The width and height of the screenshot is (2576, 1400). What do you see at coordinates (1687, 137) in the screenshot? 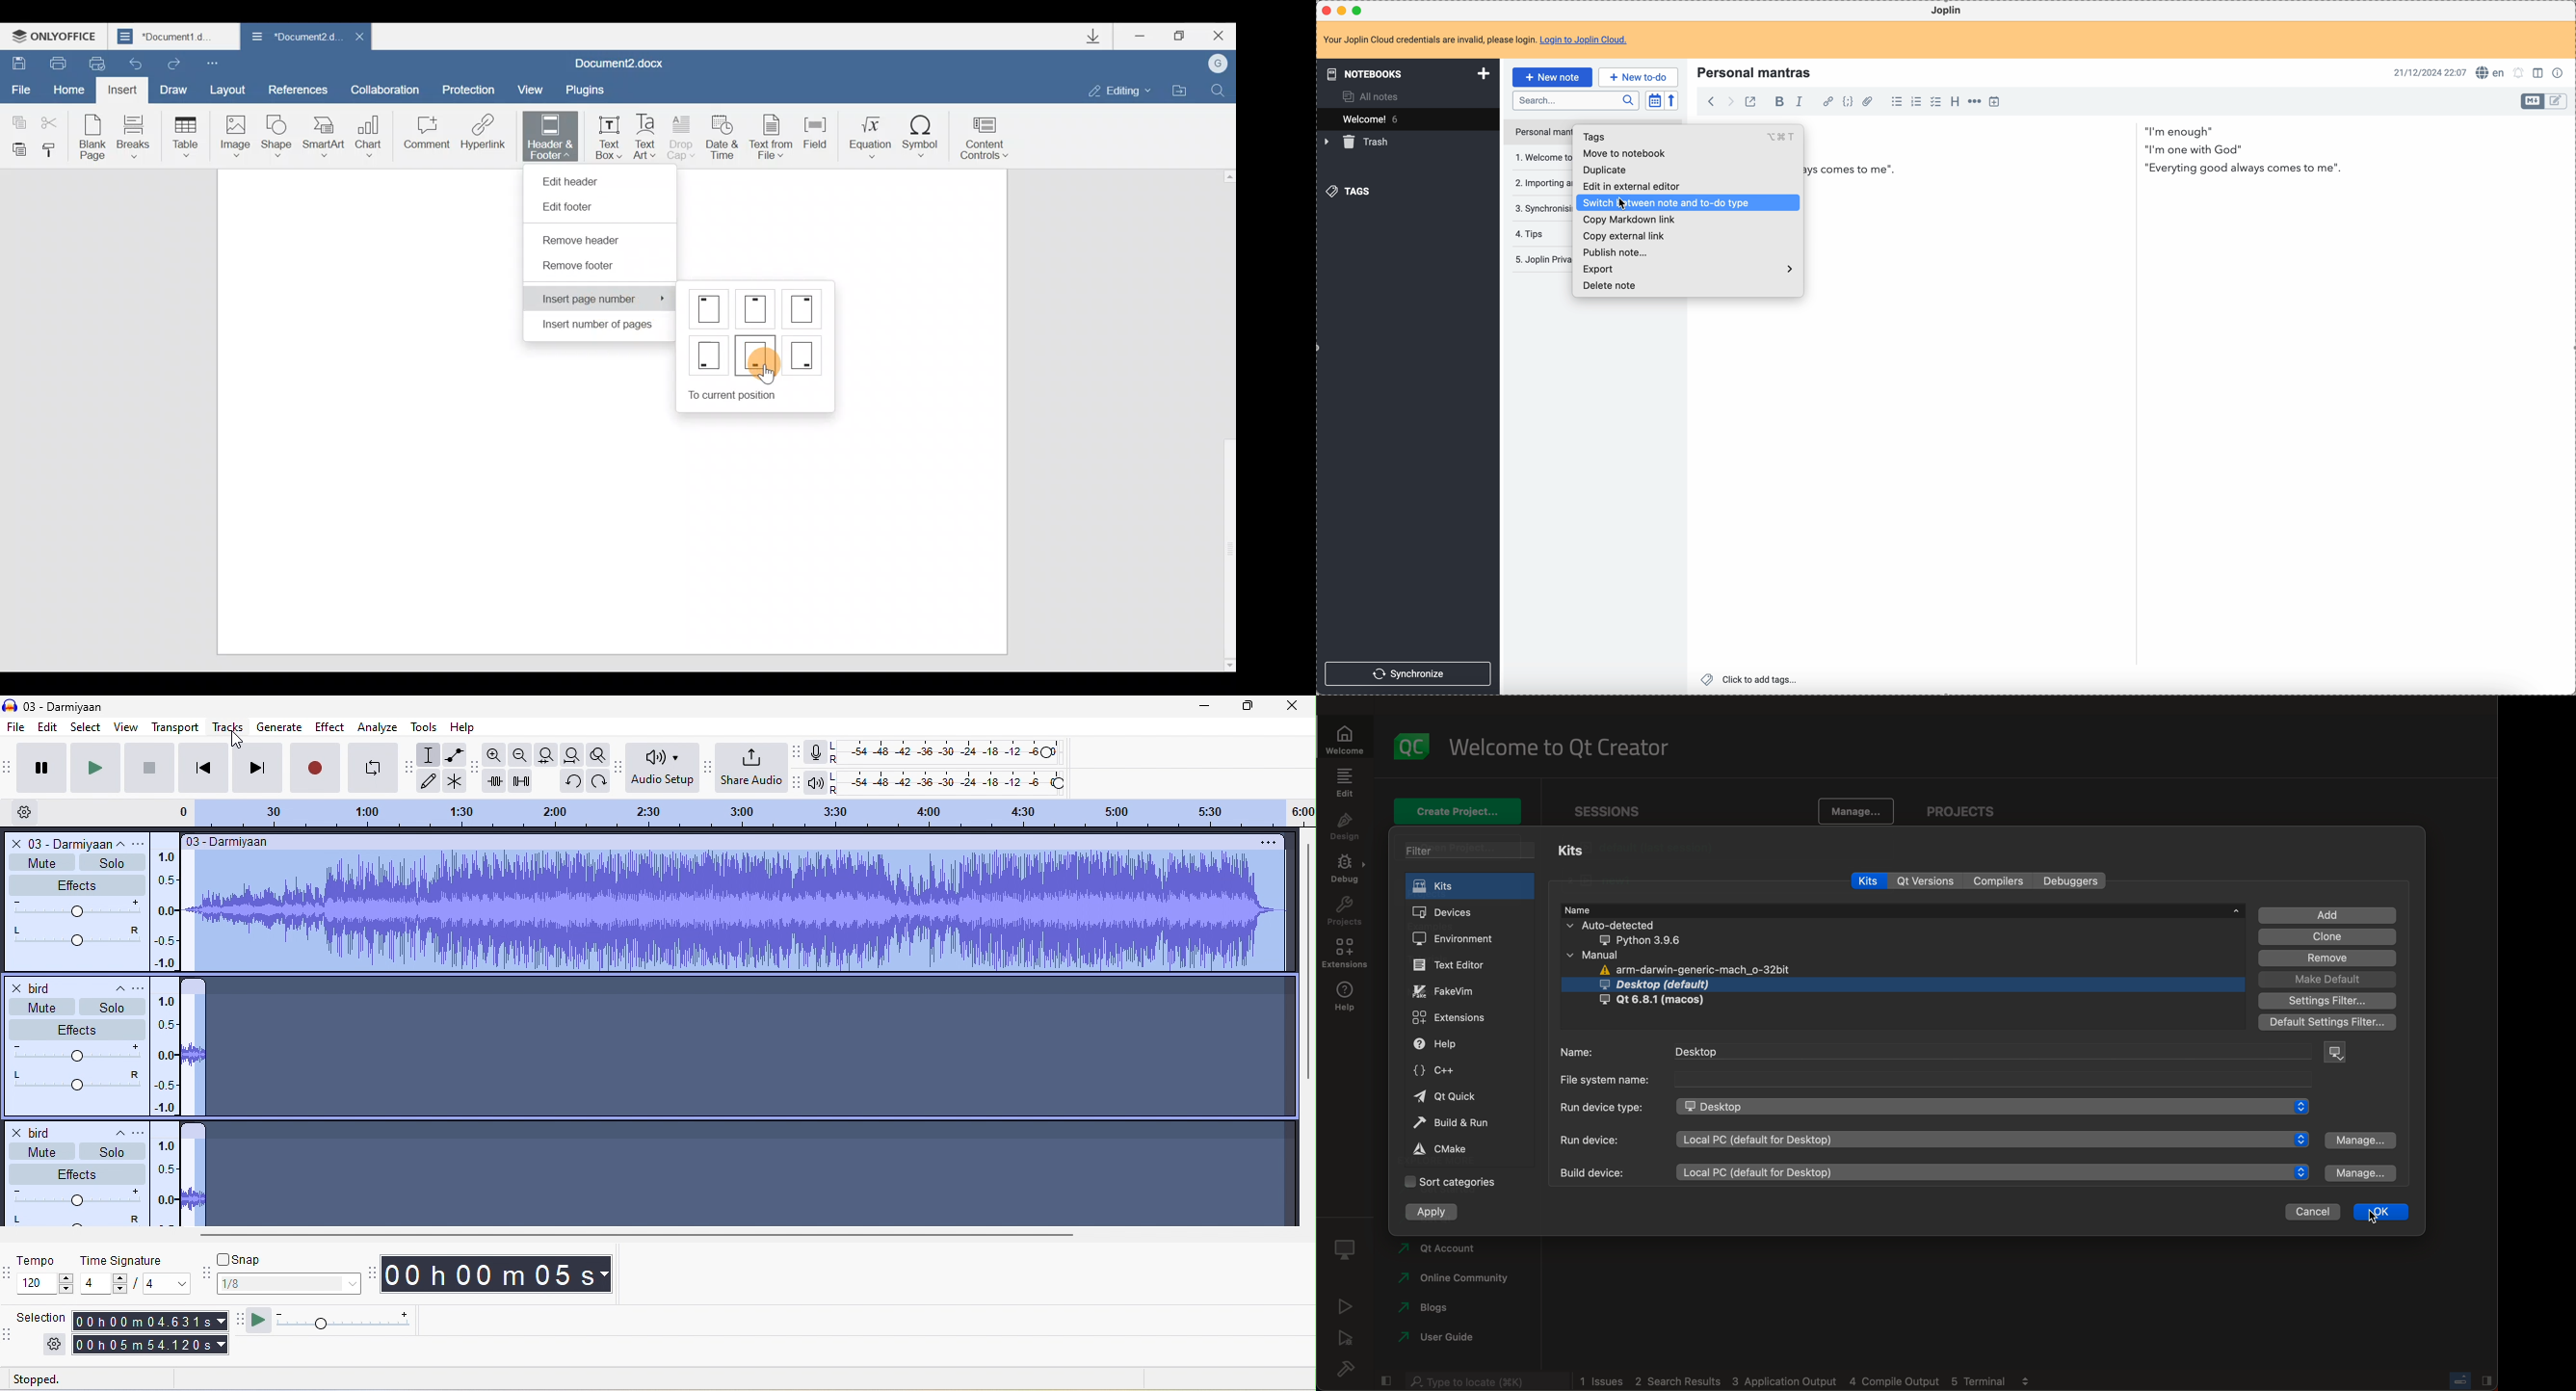
I see `tags` at bounding box center [1687, 137].